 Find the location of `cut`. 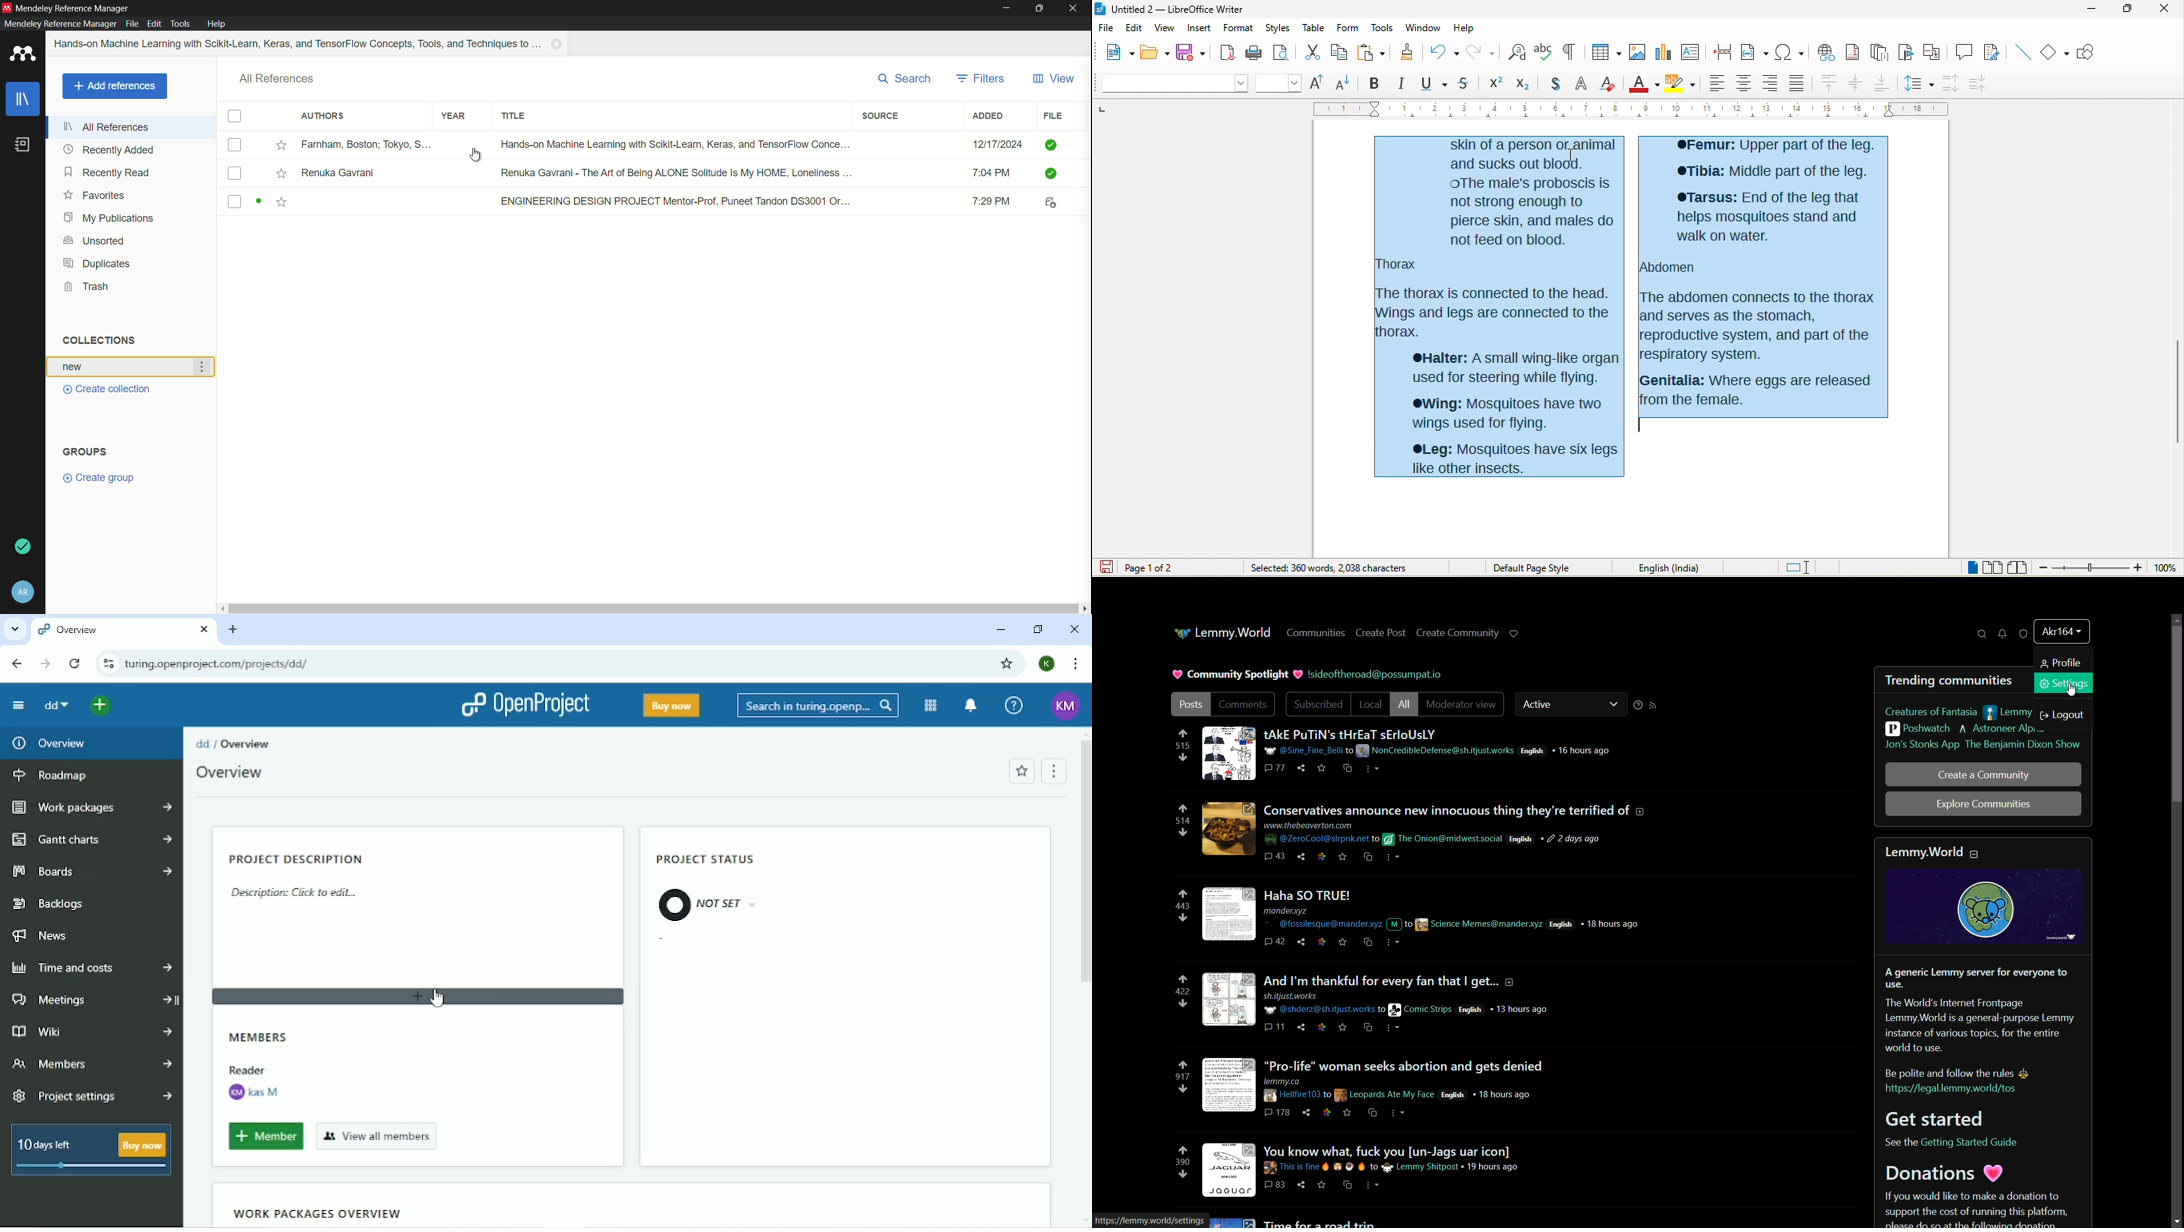

cut is located at coordinates (1310, 53).